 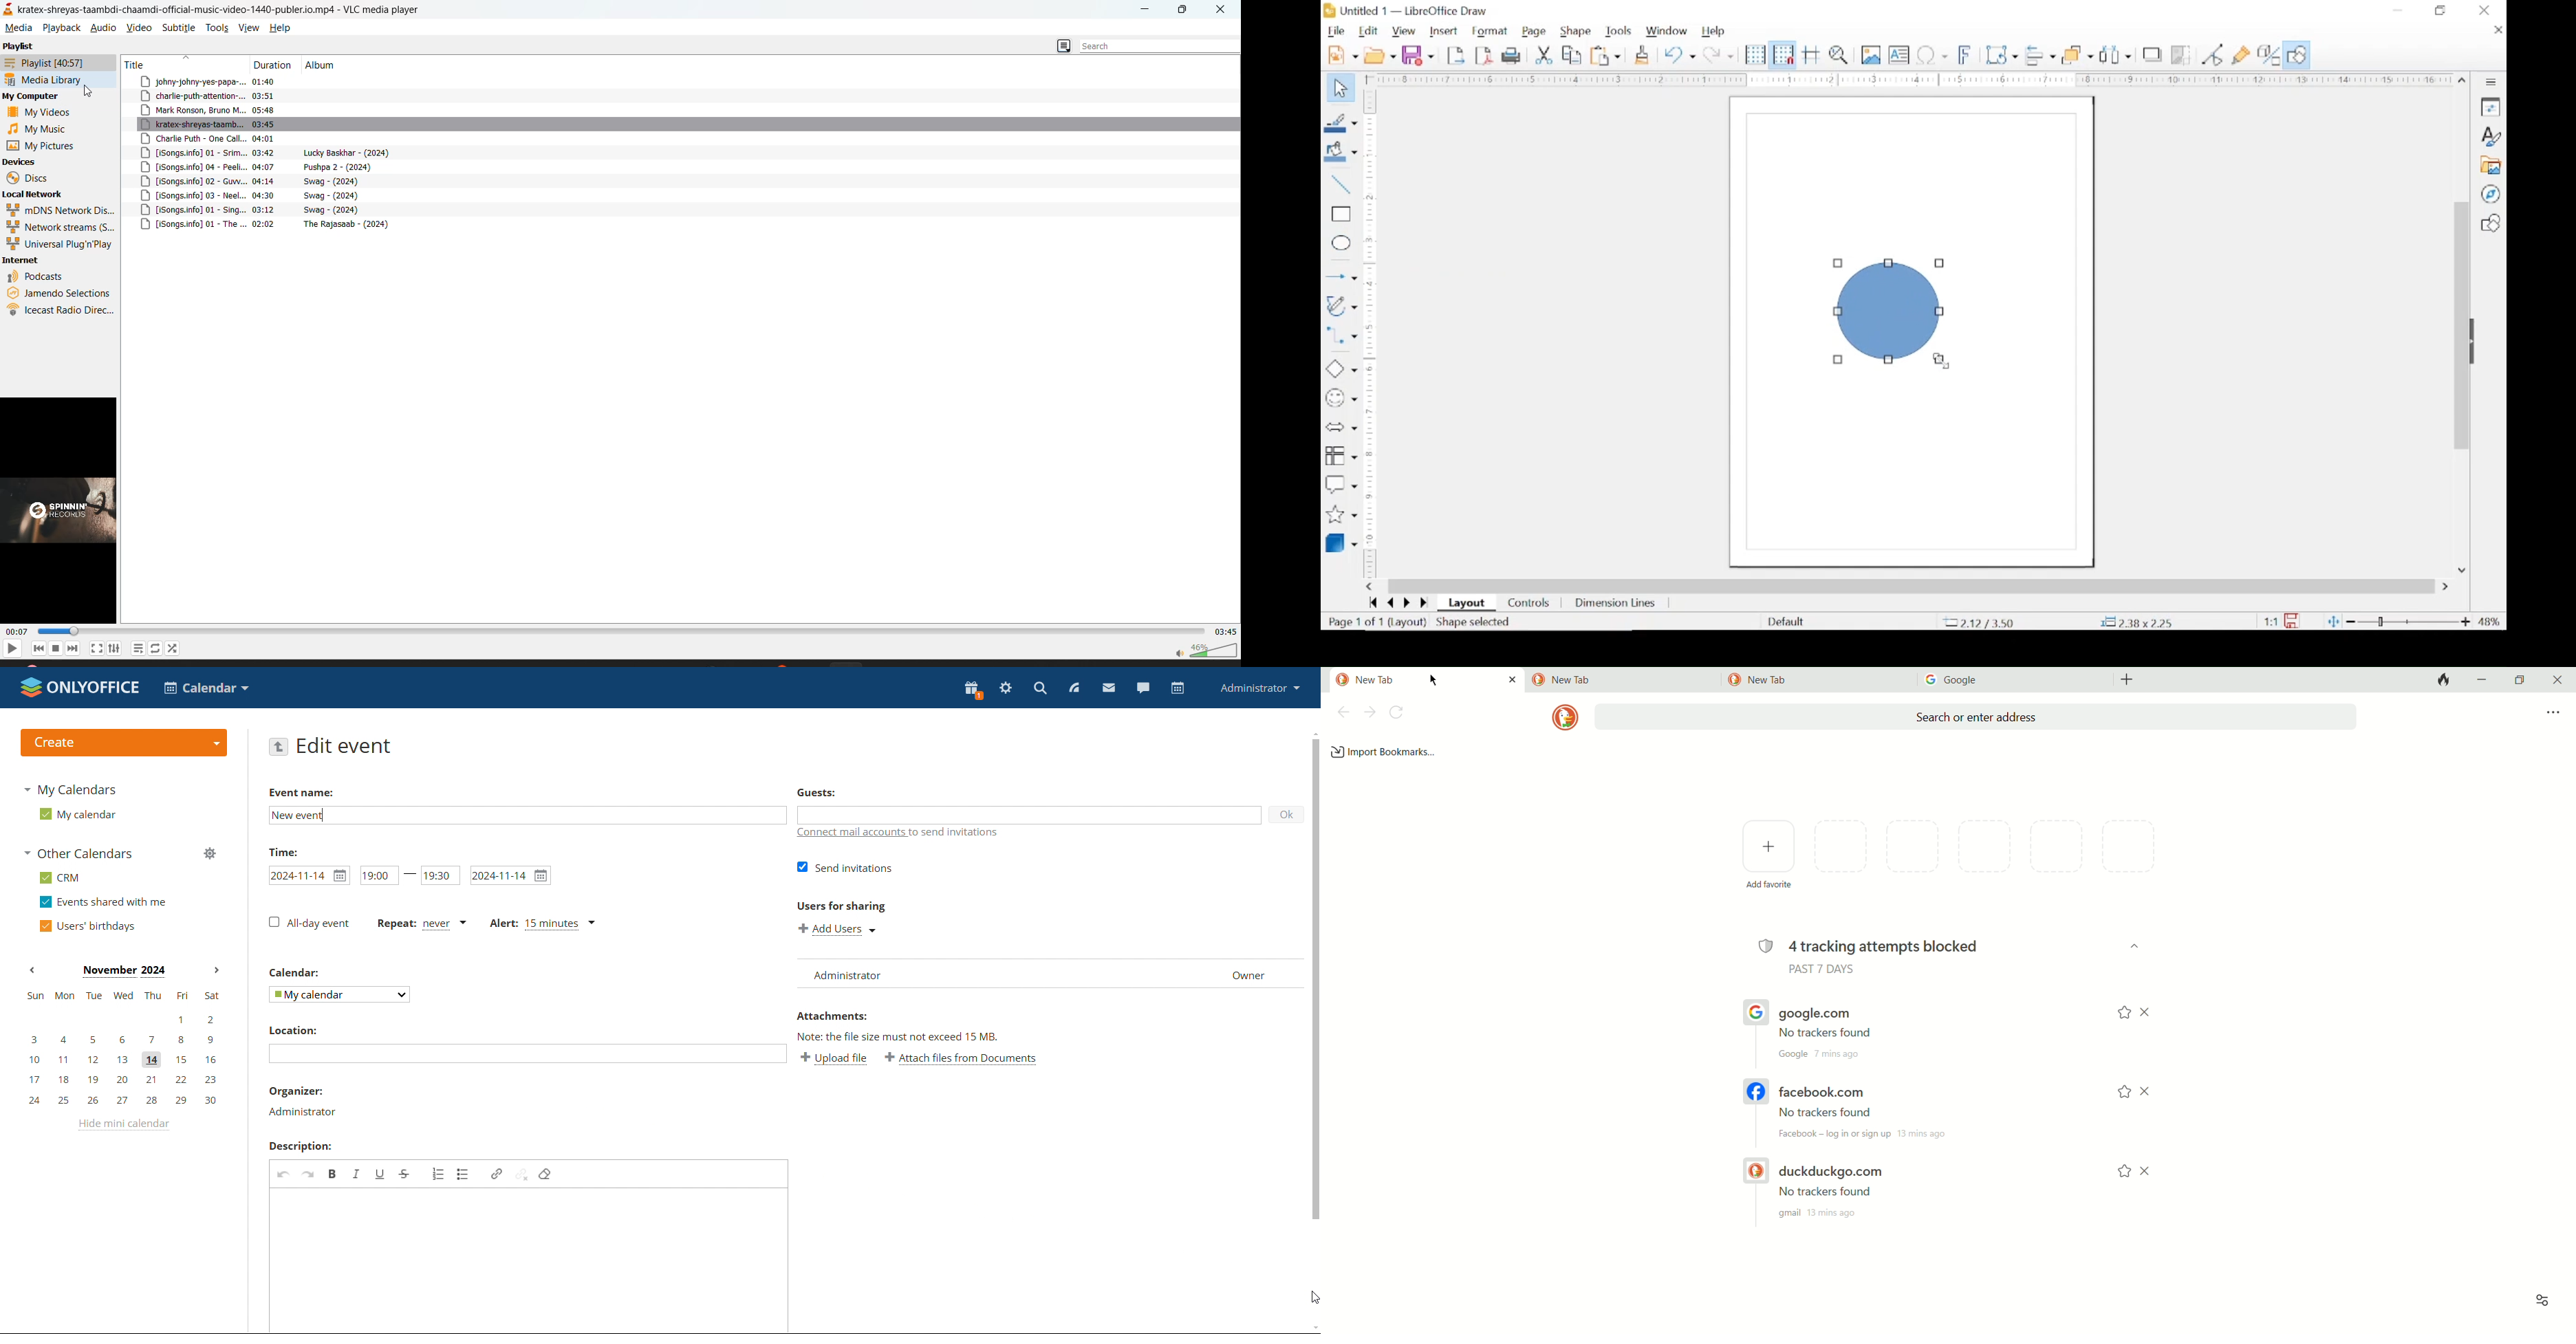 What do you see at coordinates (88, 93) in the screenshot?
I see `cursor on media library` at bounding box center [88, 93].